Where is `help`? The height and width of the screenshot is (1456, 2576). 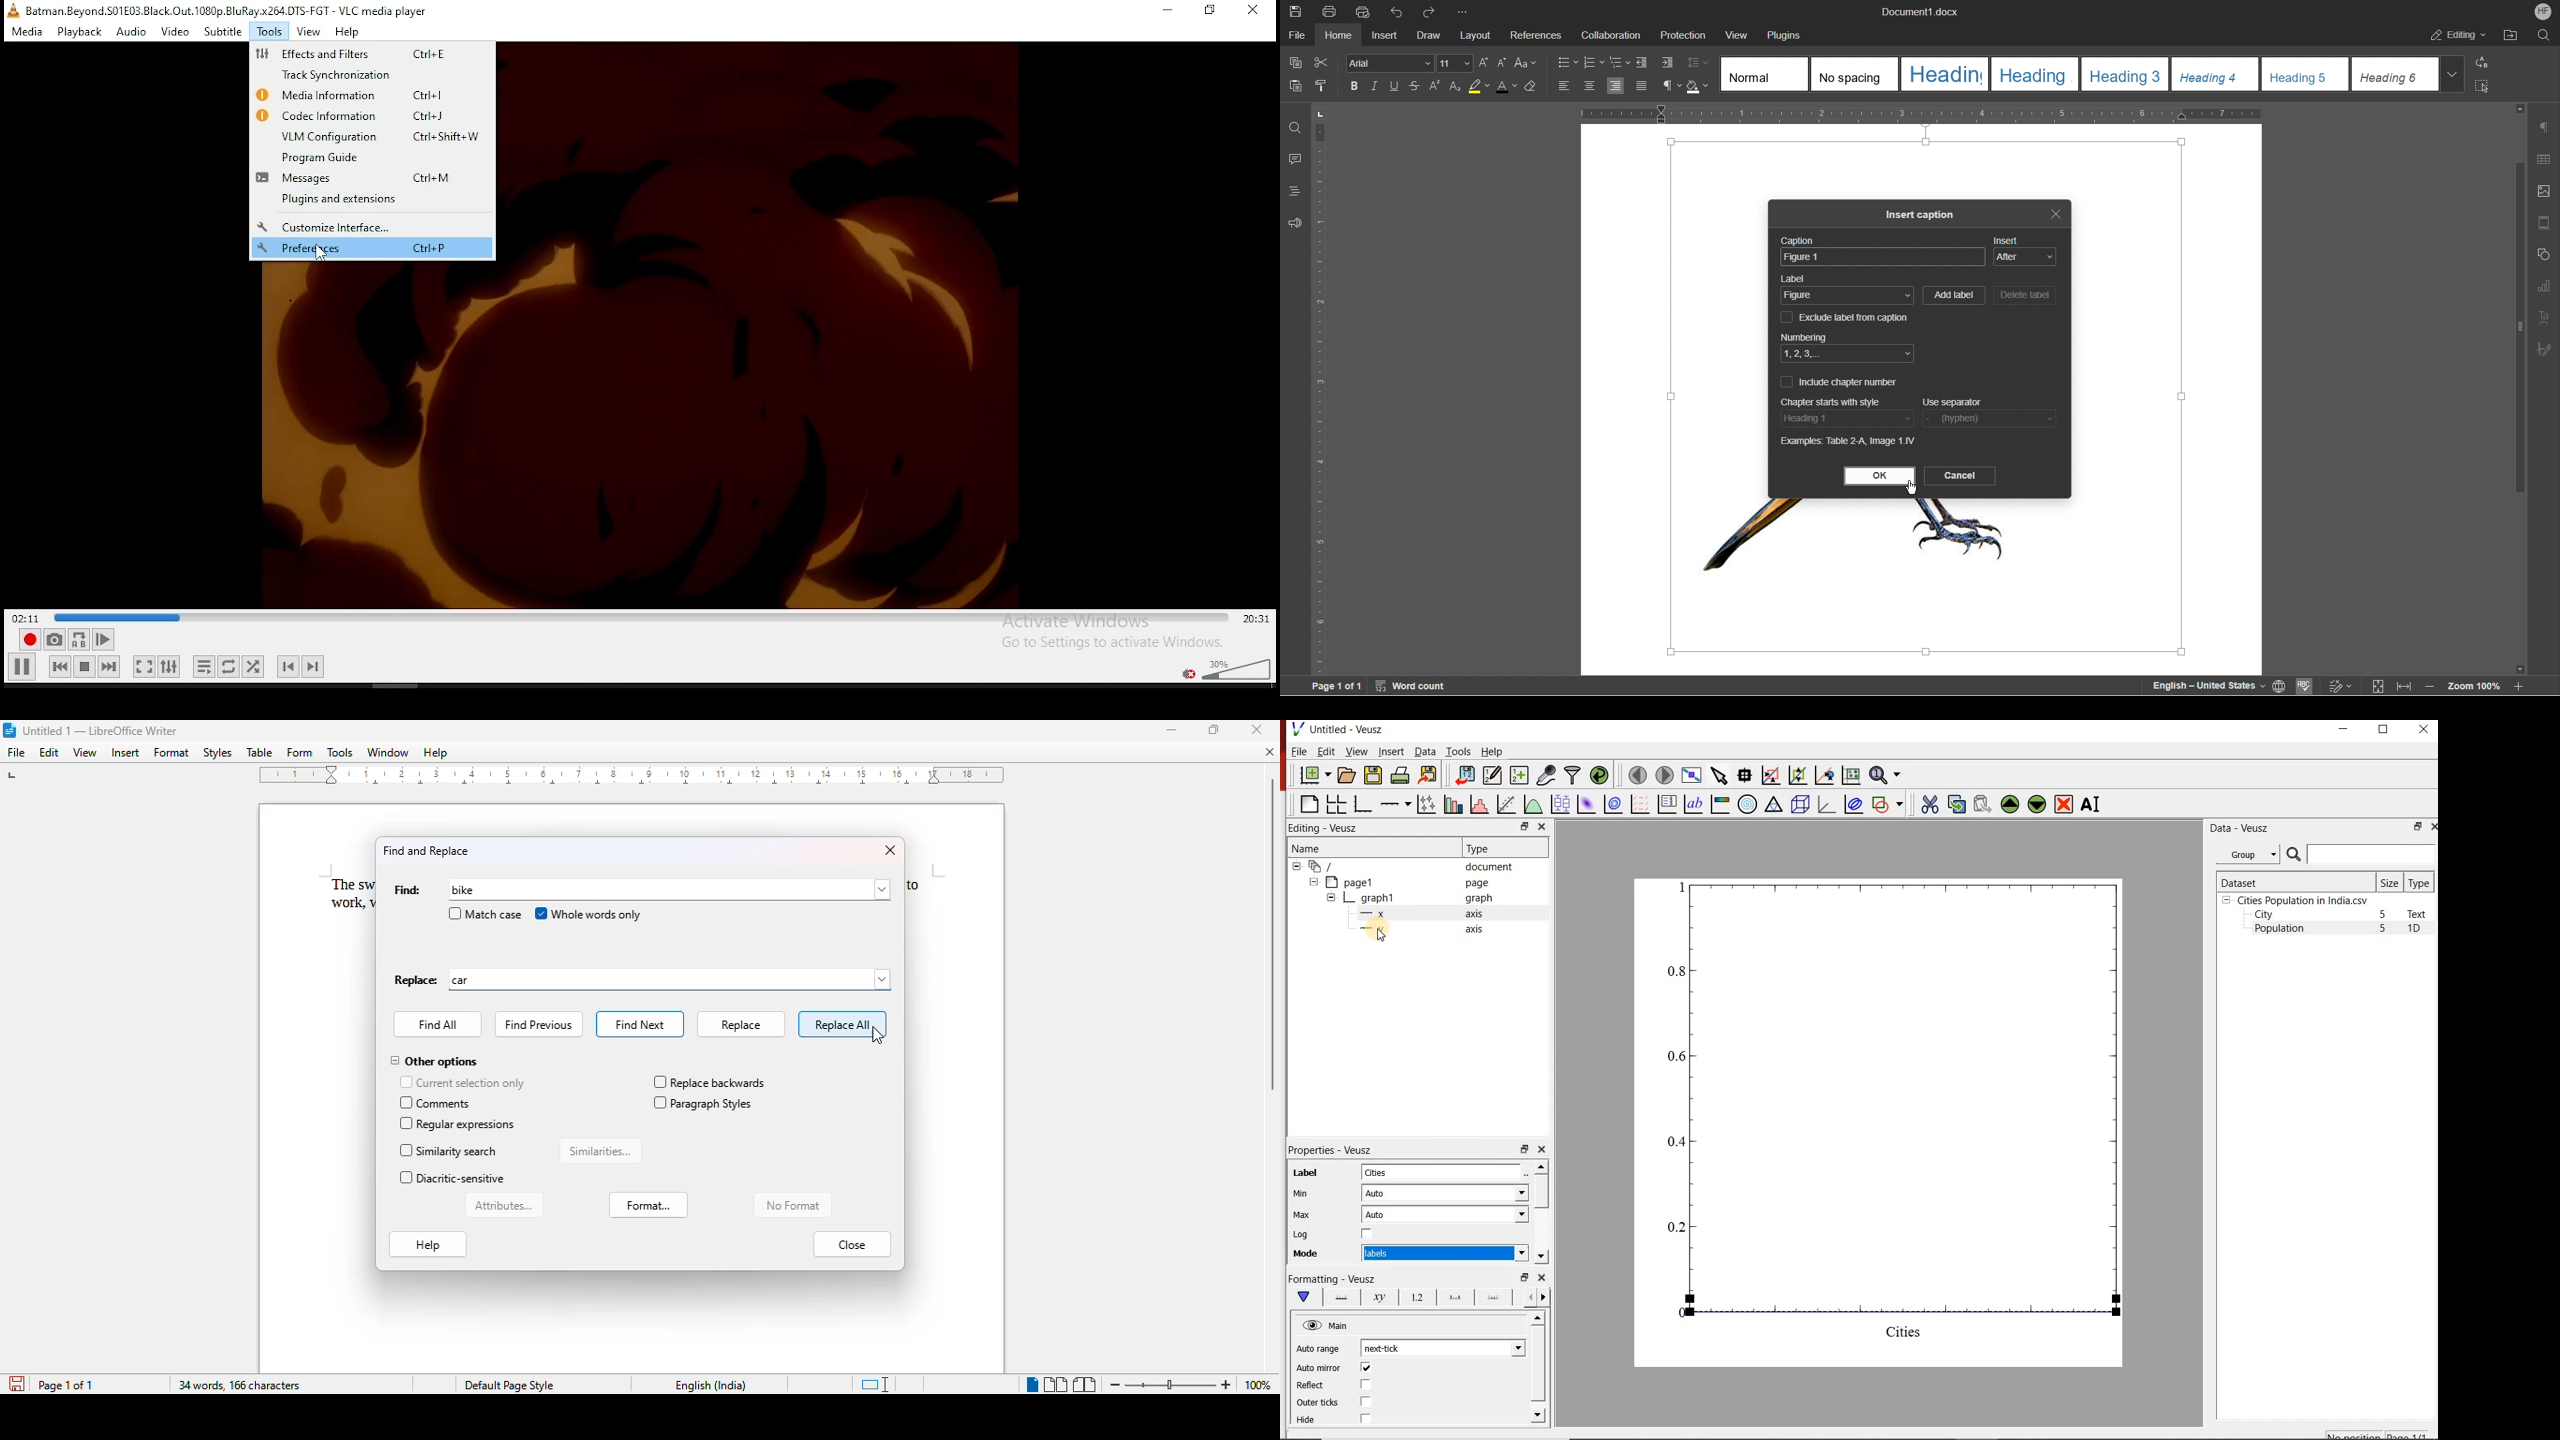 help is located at coordinates (347, 32).